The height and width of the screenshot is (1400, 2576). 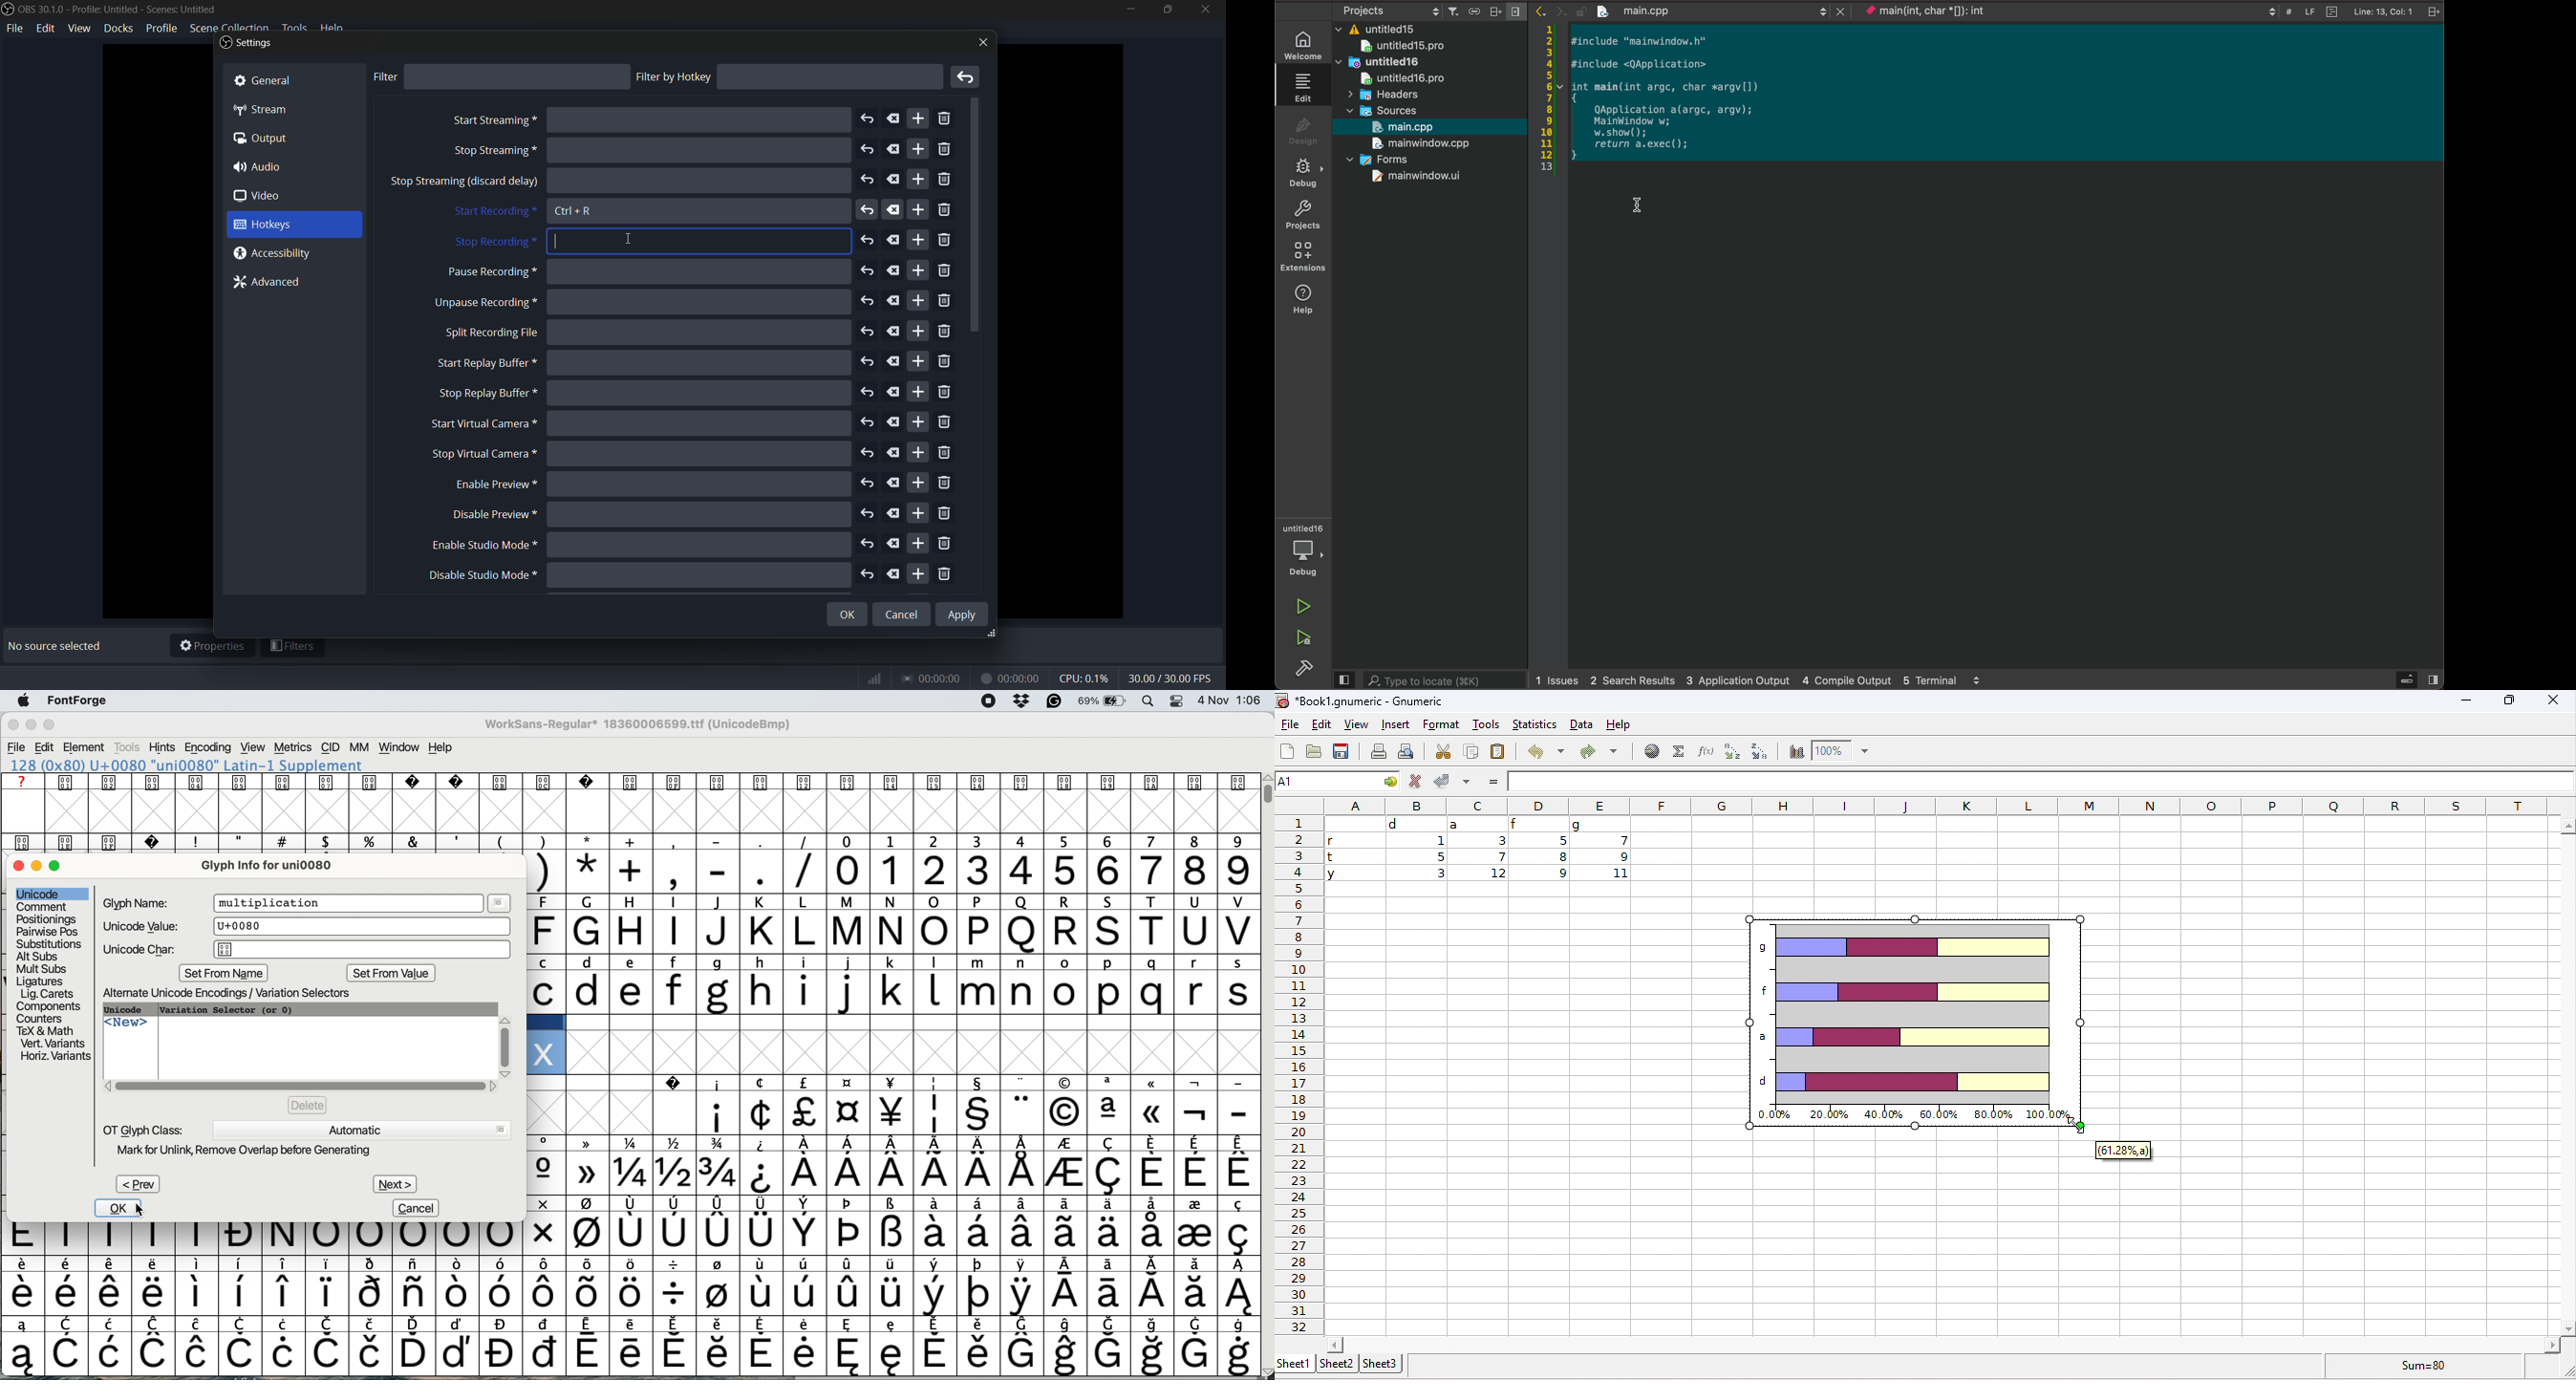 I want to click on glyph name, so click(x=139, y=903).